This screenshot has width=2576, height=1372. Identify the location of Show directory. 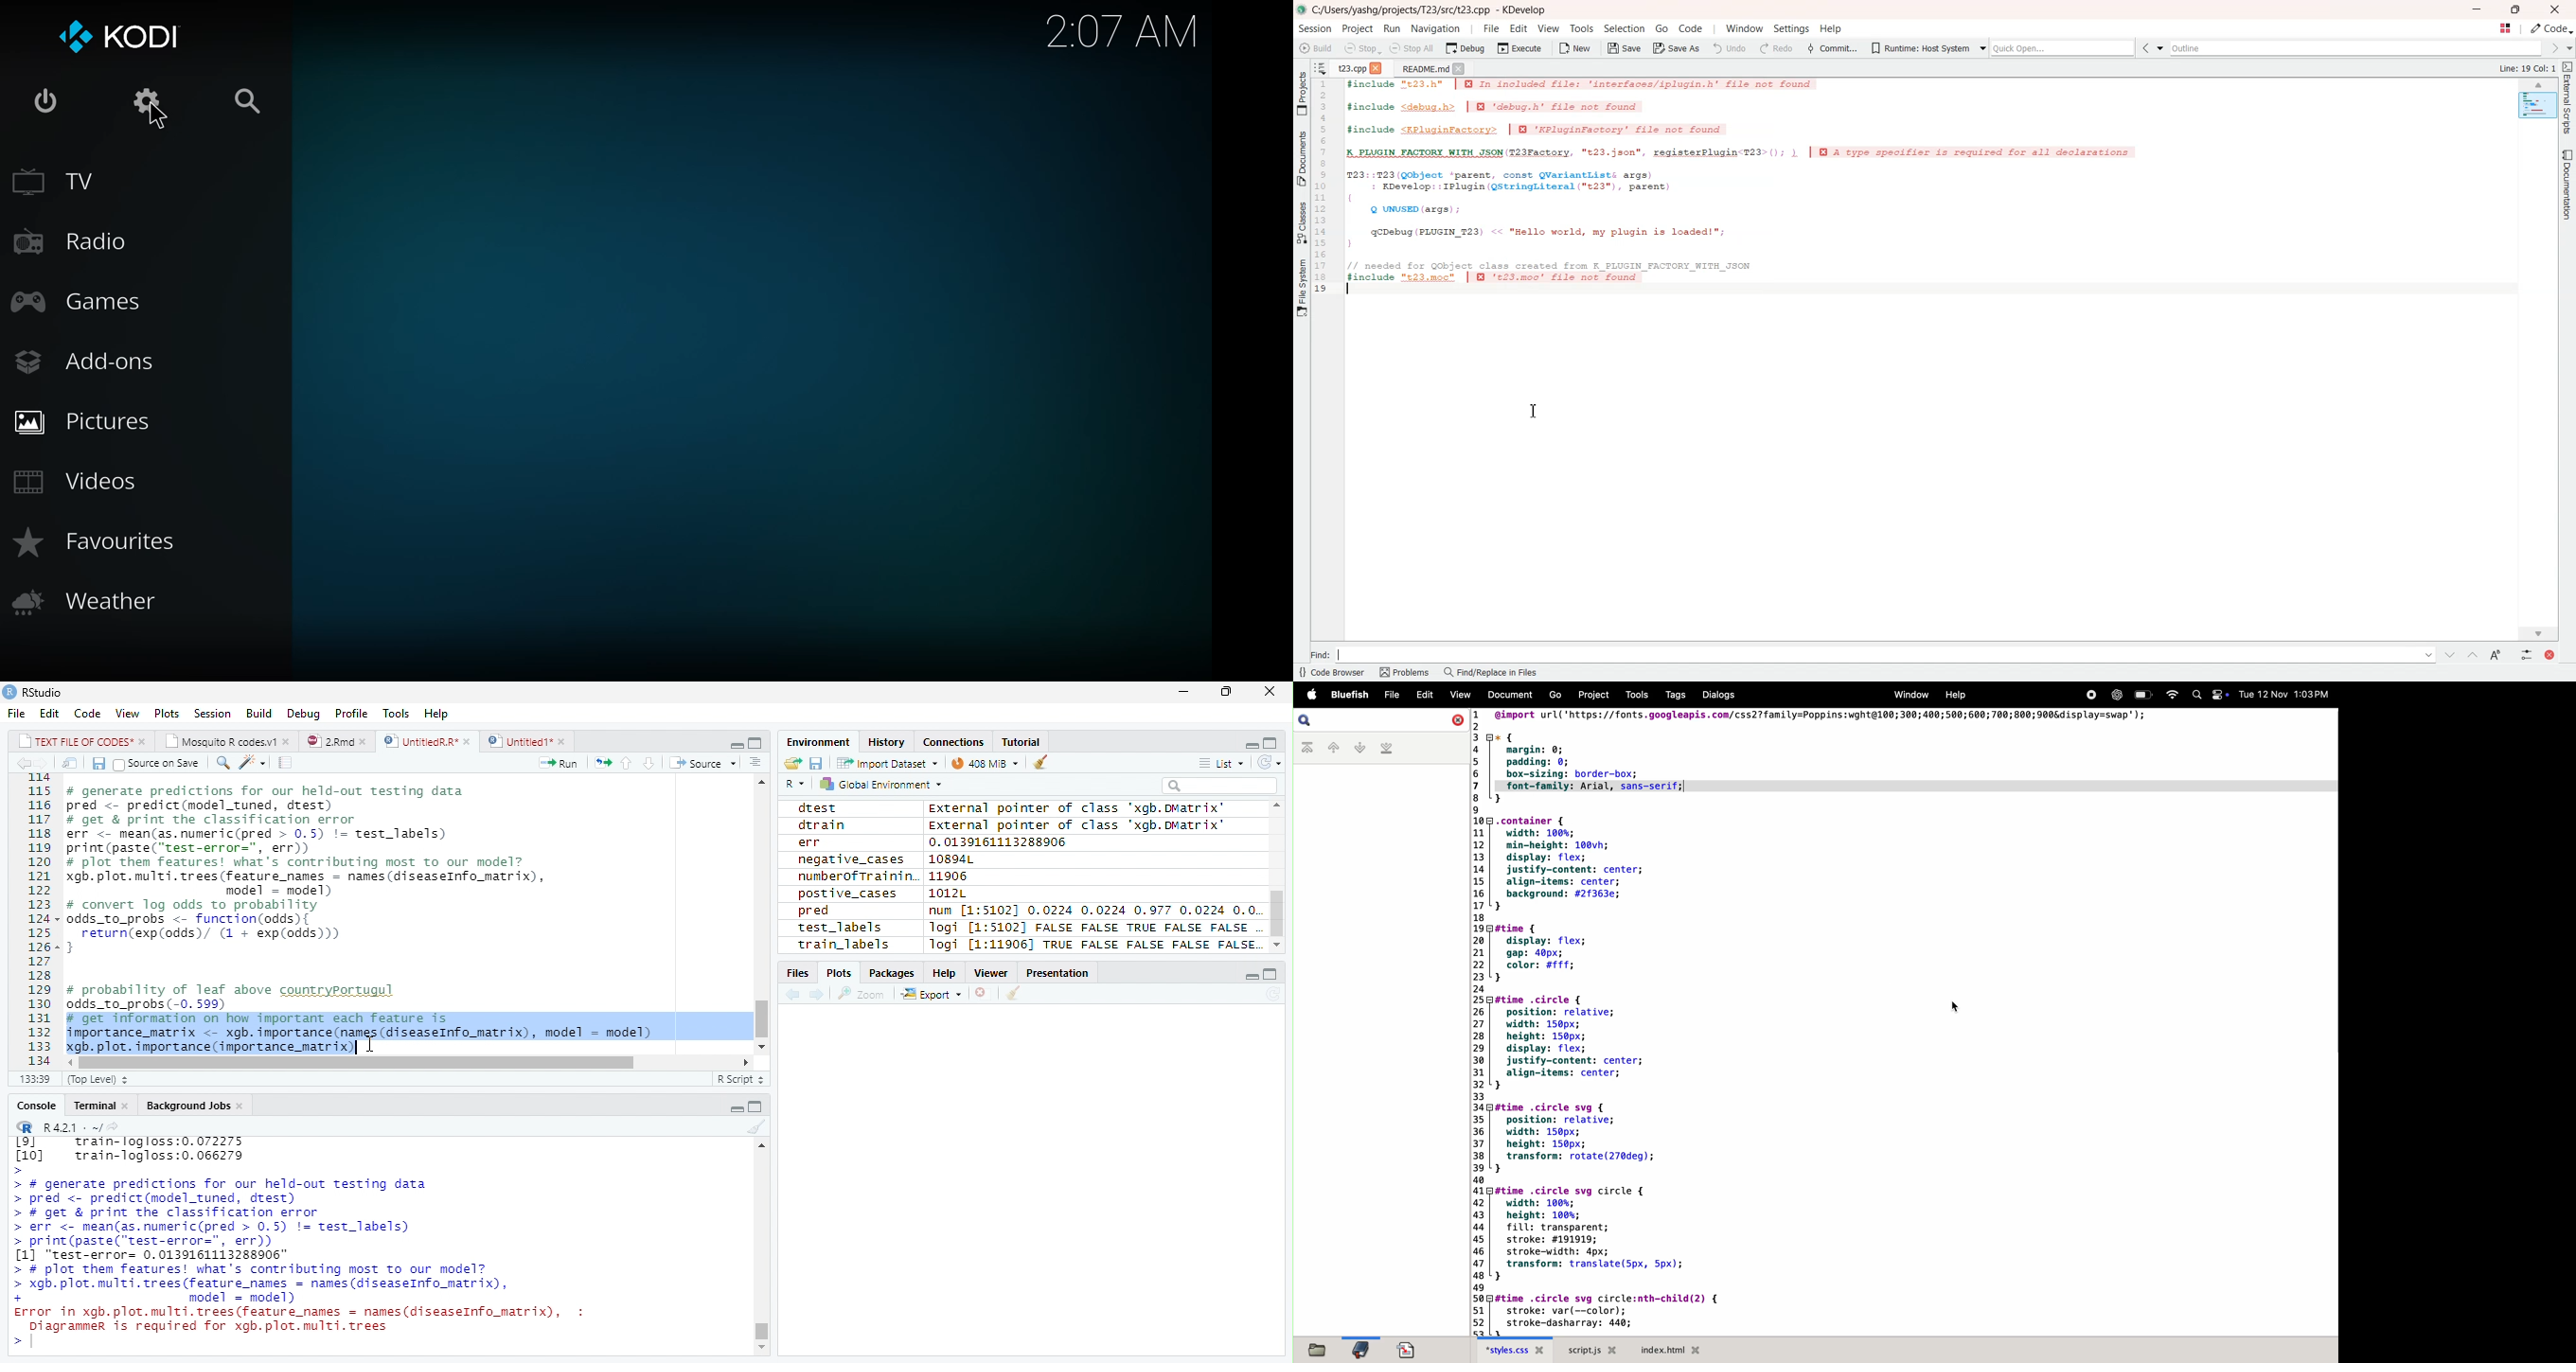
(113, 1125).